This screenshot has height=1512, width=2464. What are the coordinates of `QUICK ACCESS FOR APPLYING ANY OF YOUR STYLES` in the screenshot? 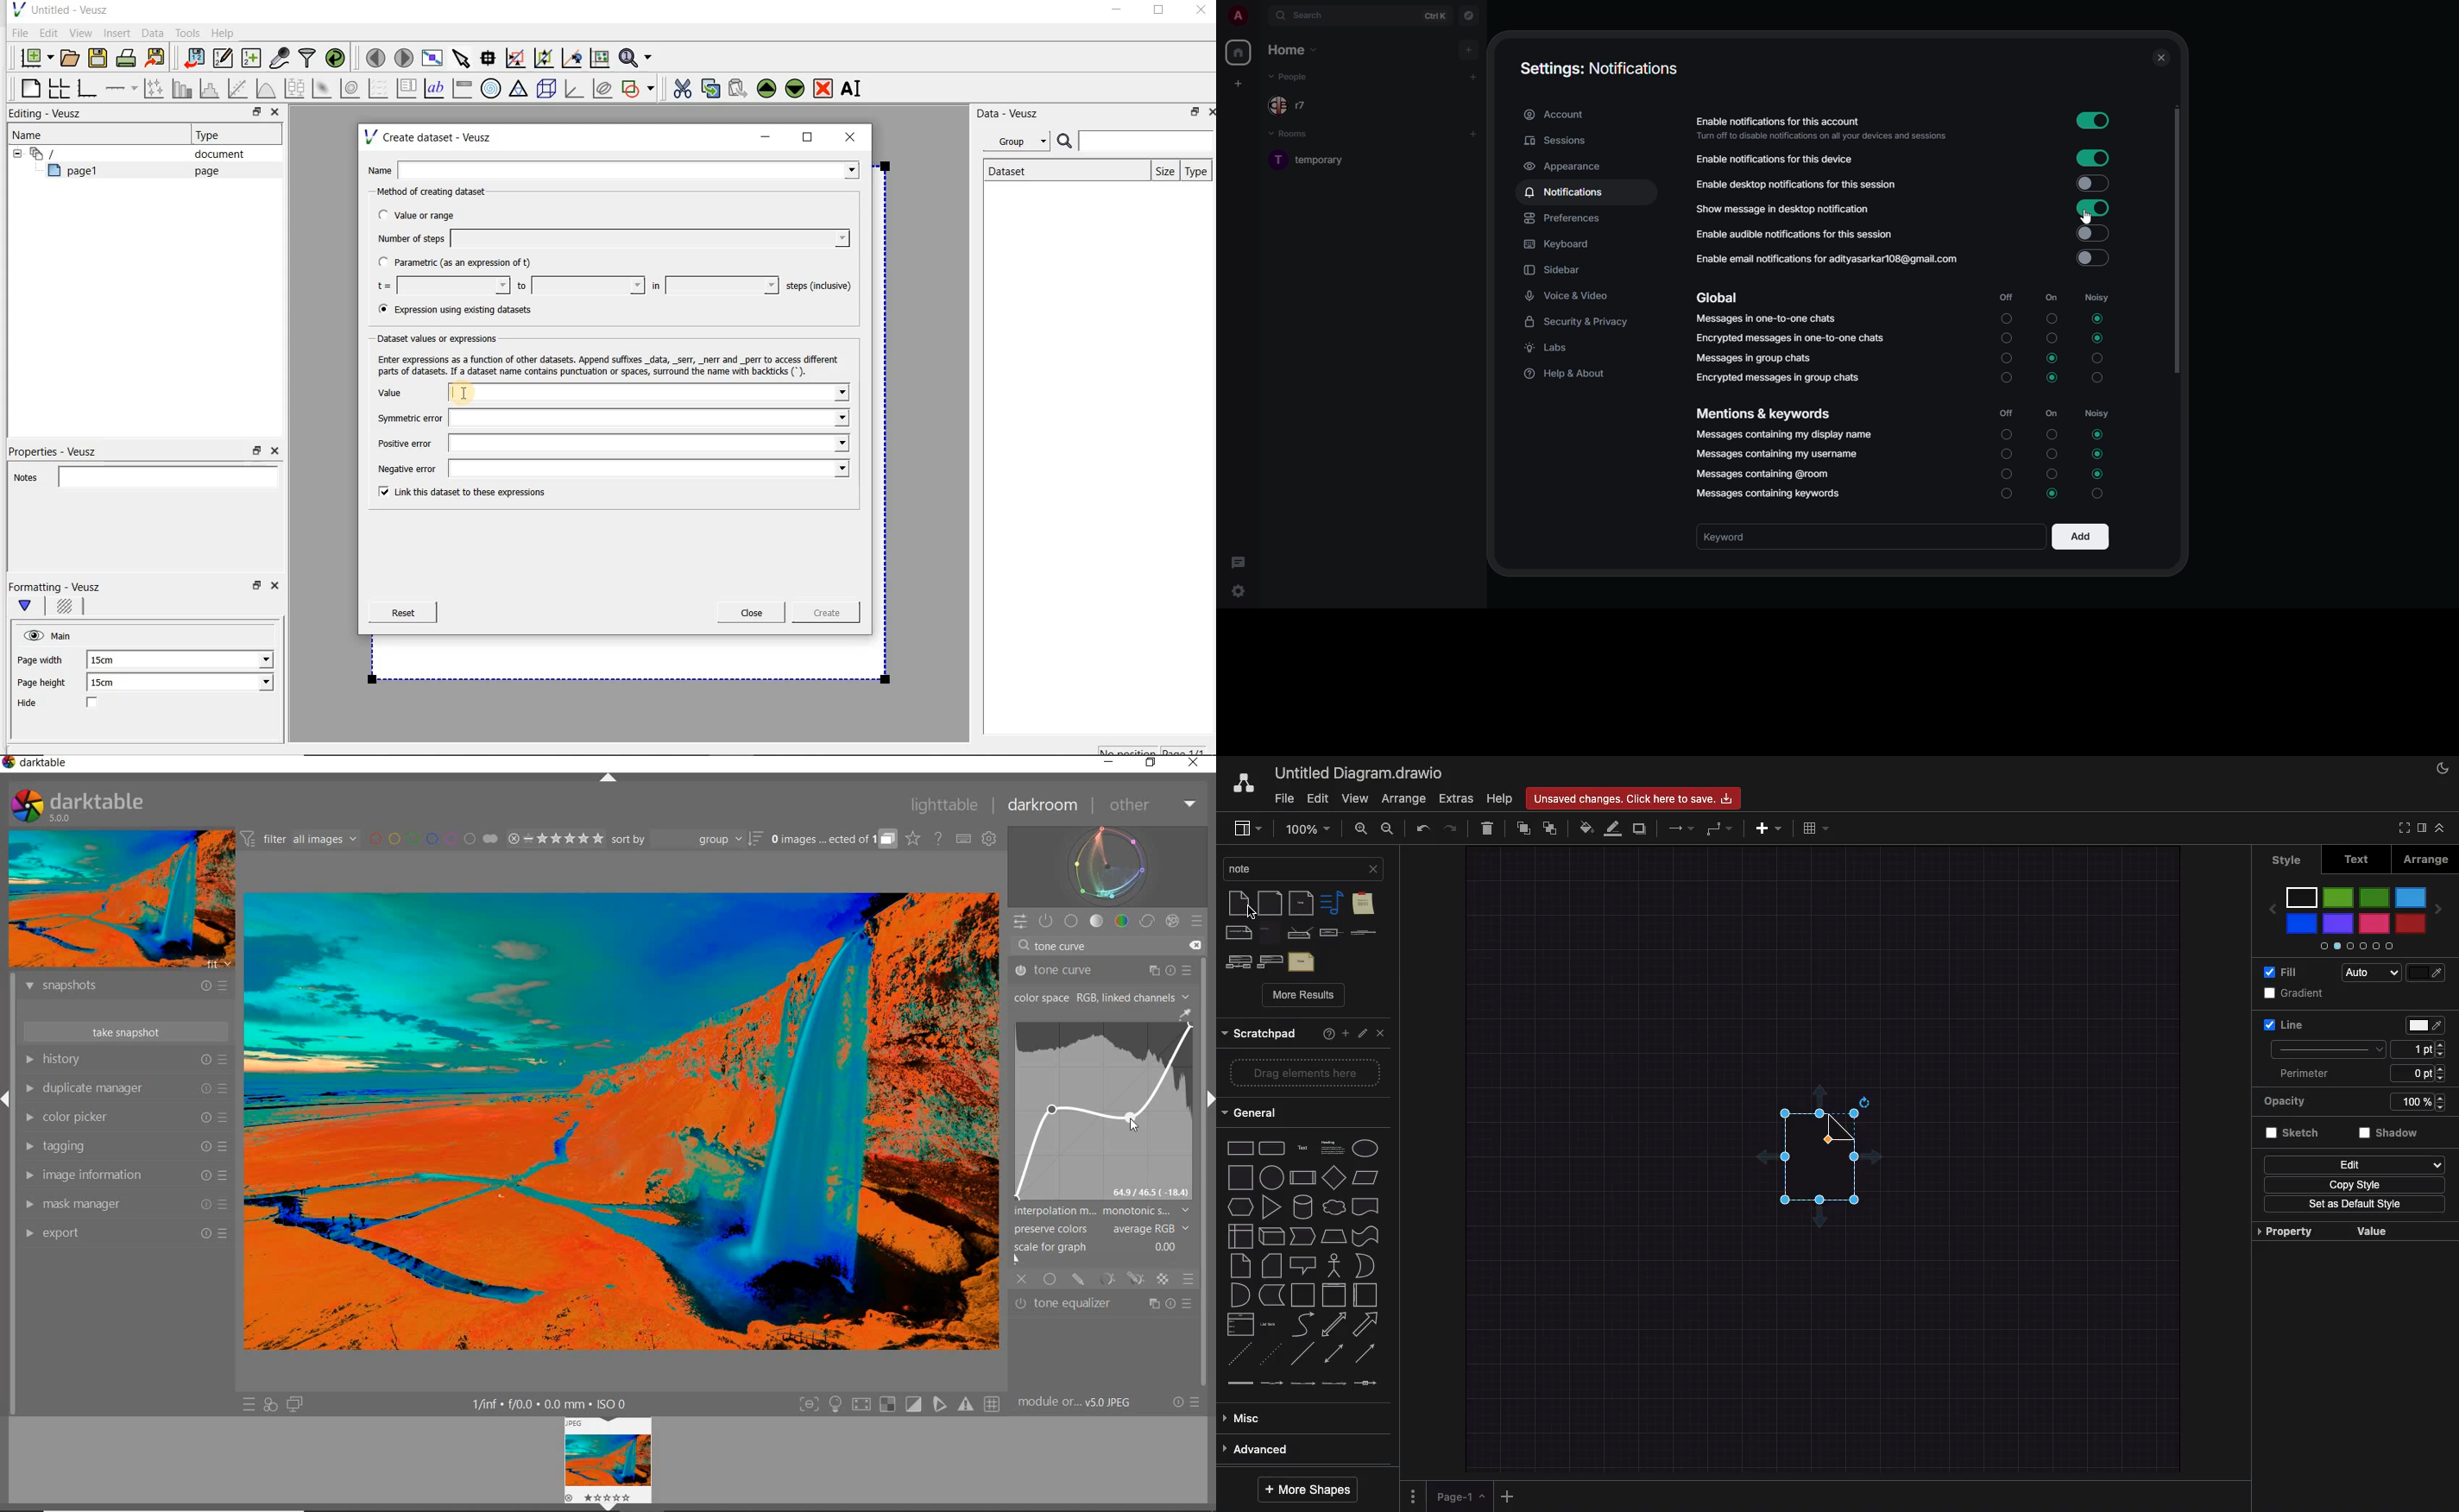 It's located at (269, 1406).